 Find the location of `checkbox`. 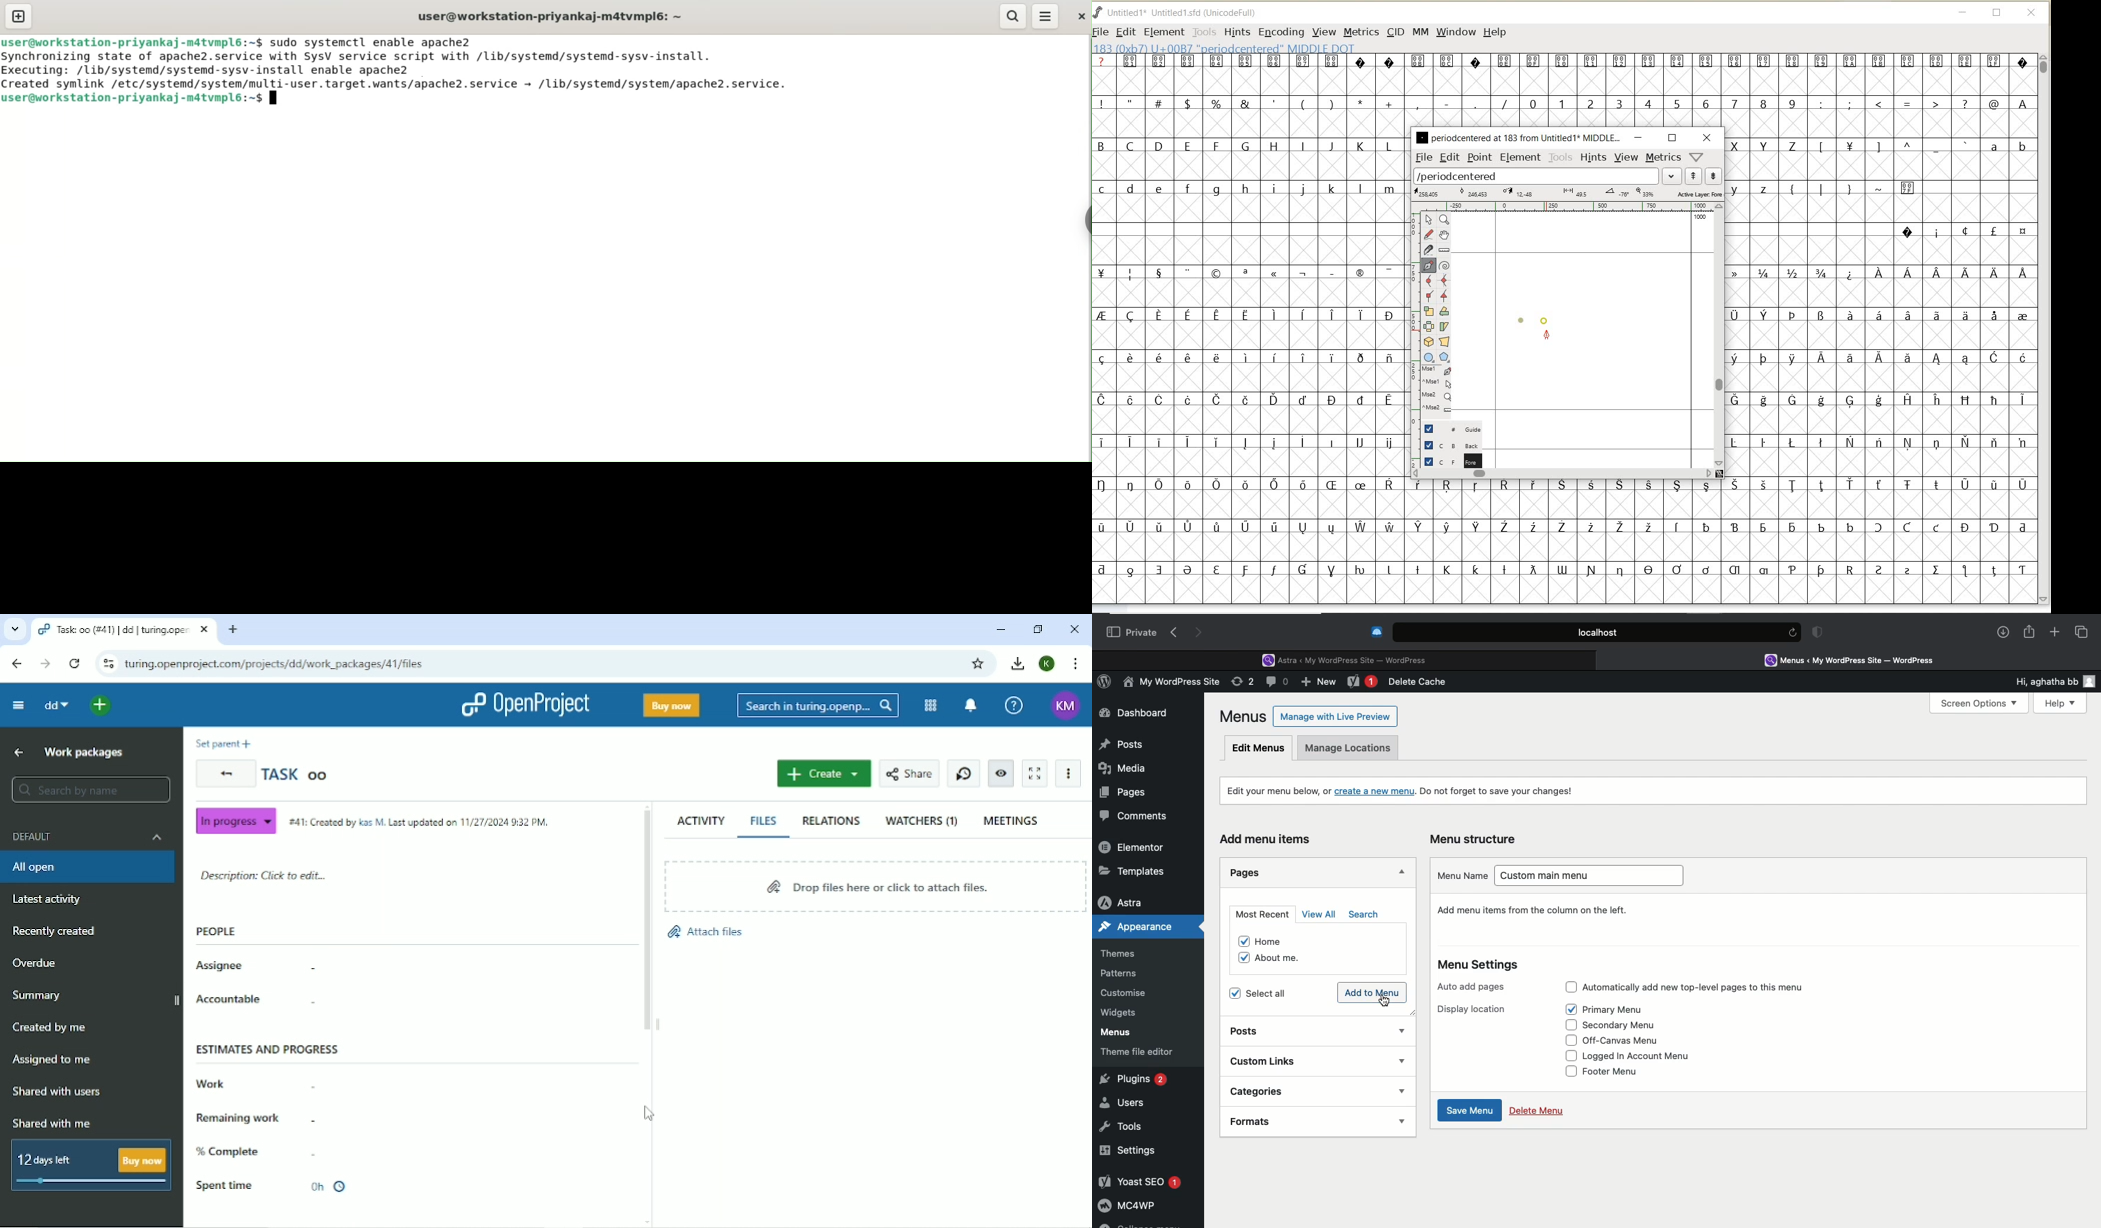

checkbox is located at coordinates (1231, 992).